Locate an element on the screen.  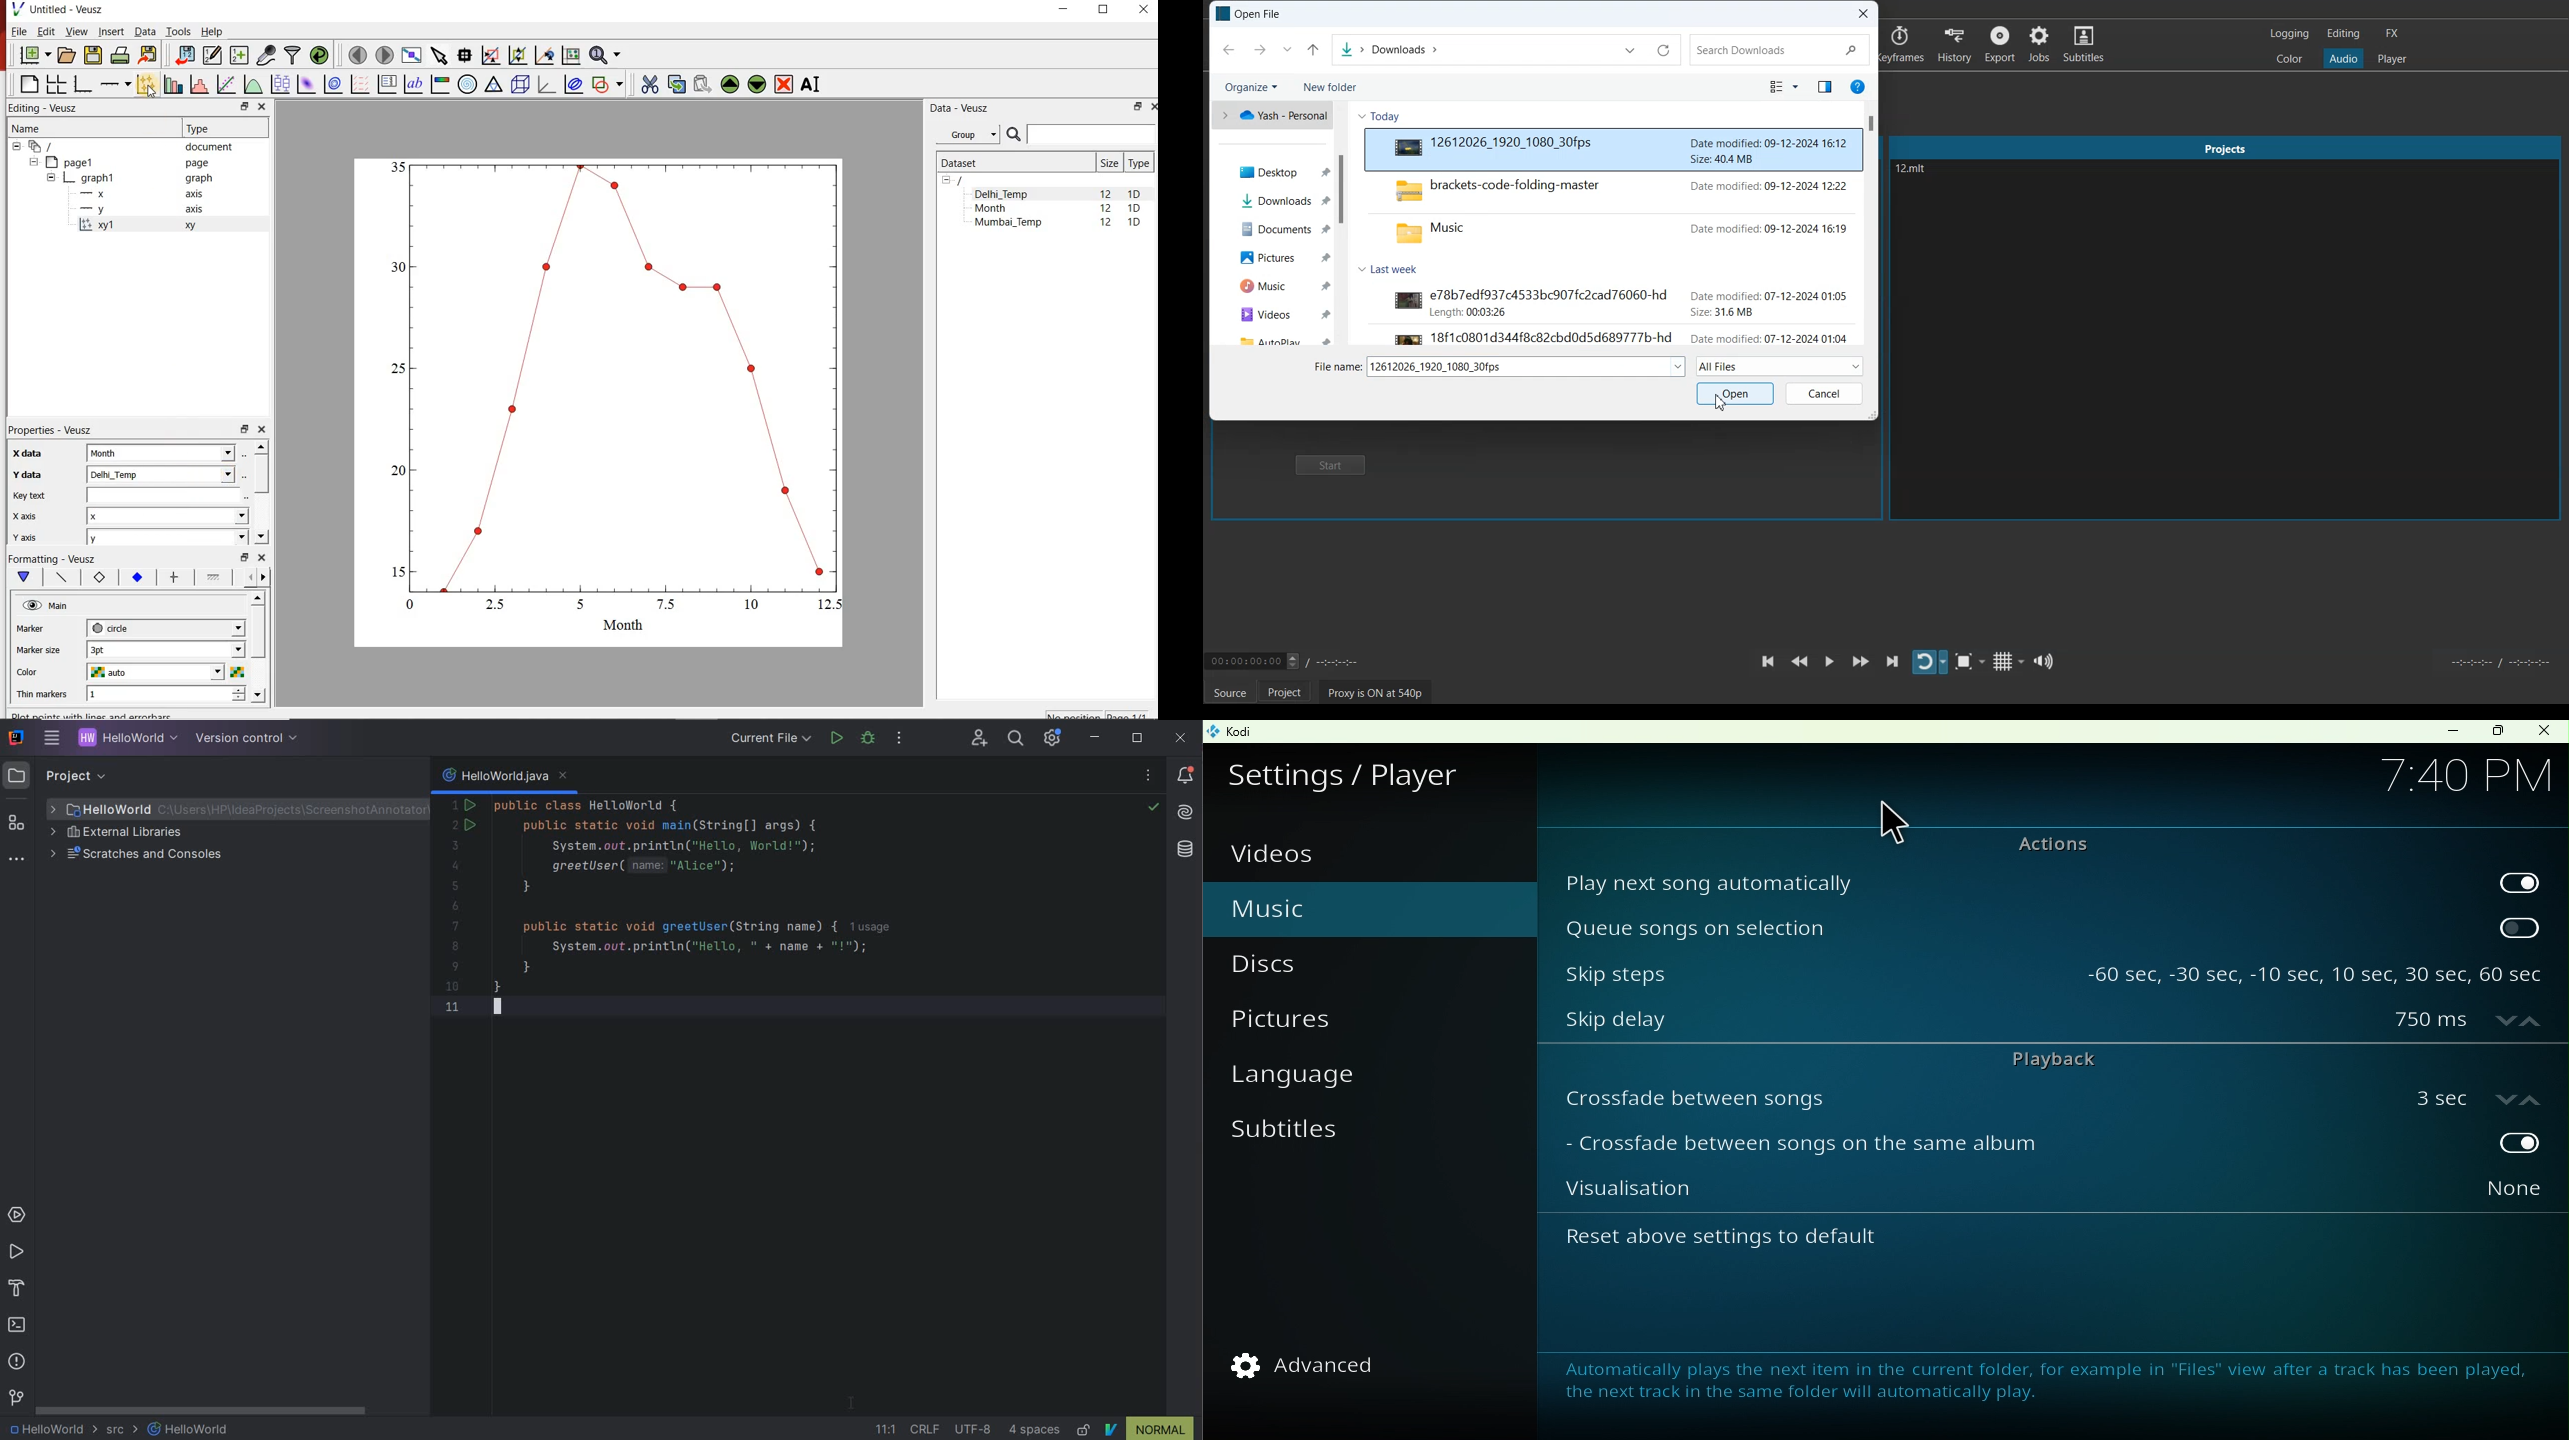
PROJECT NAME is located at coordinates (125, 739).